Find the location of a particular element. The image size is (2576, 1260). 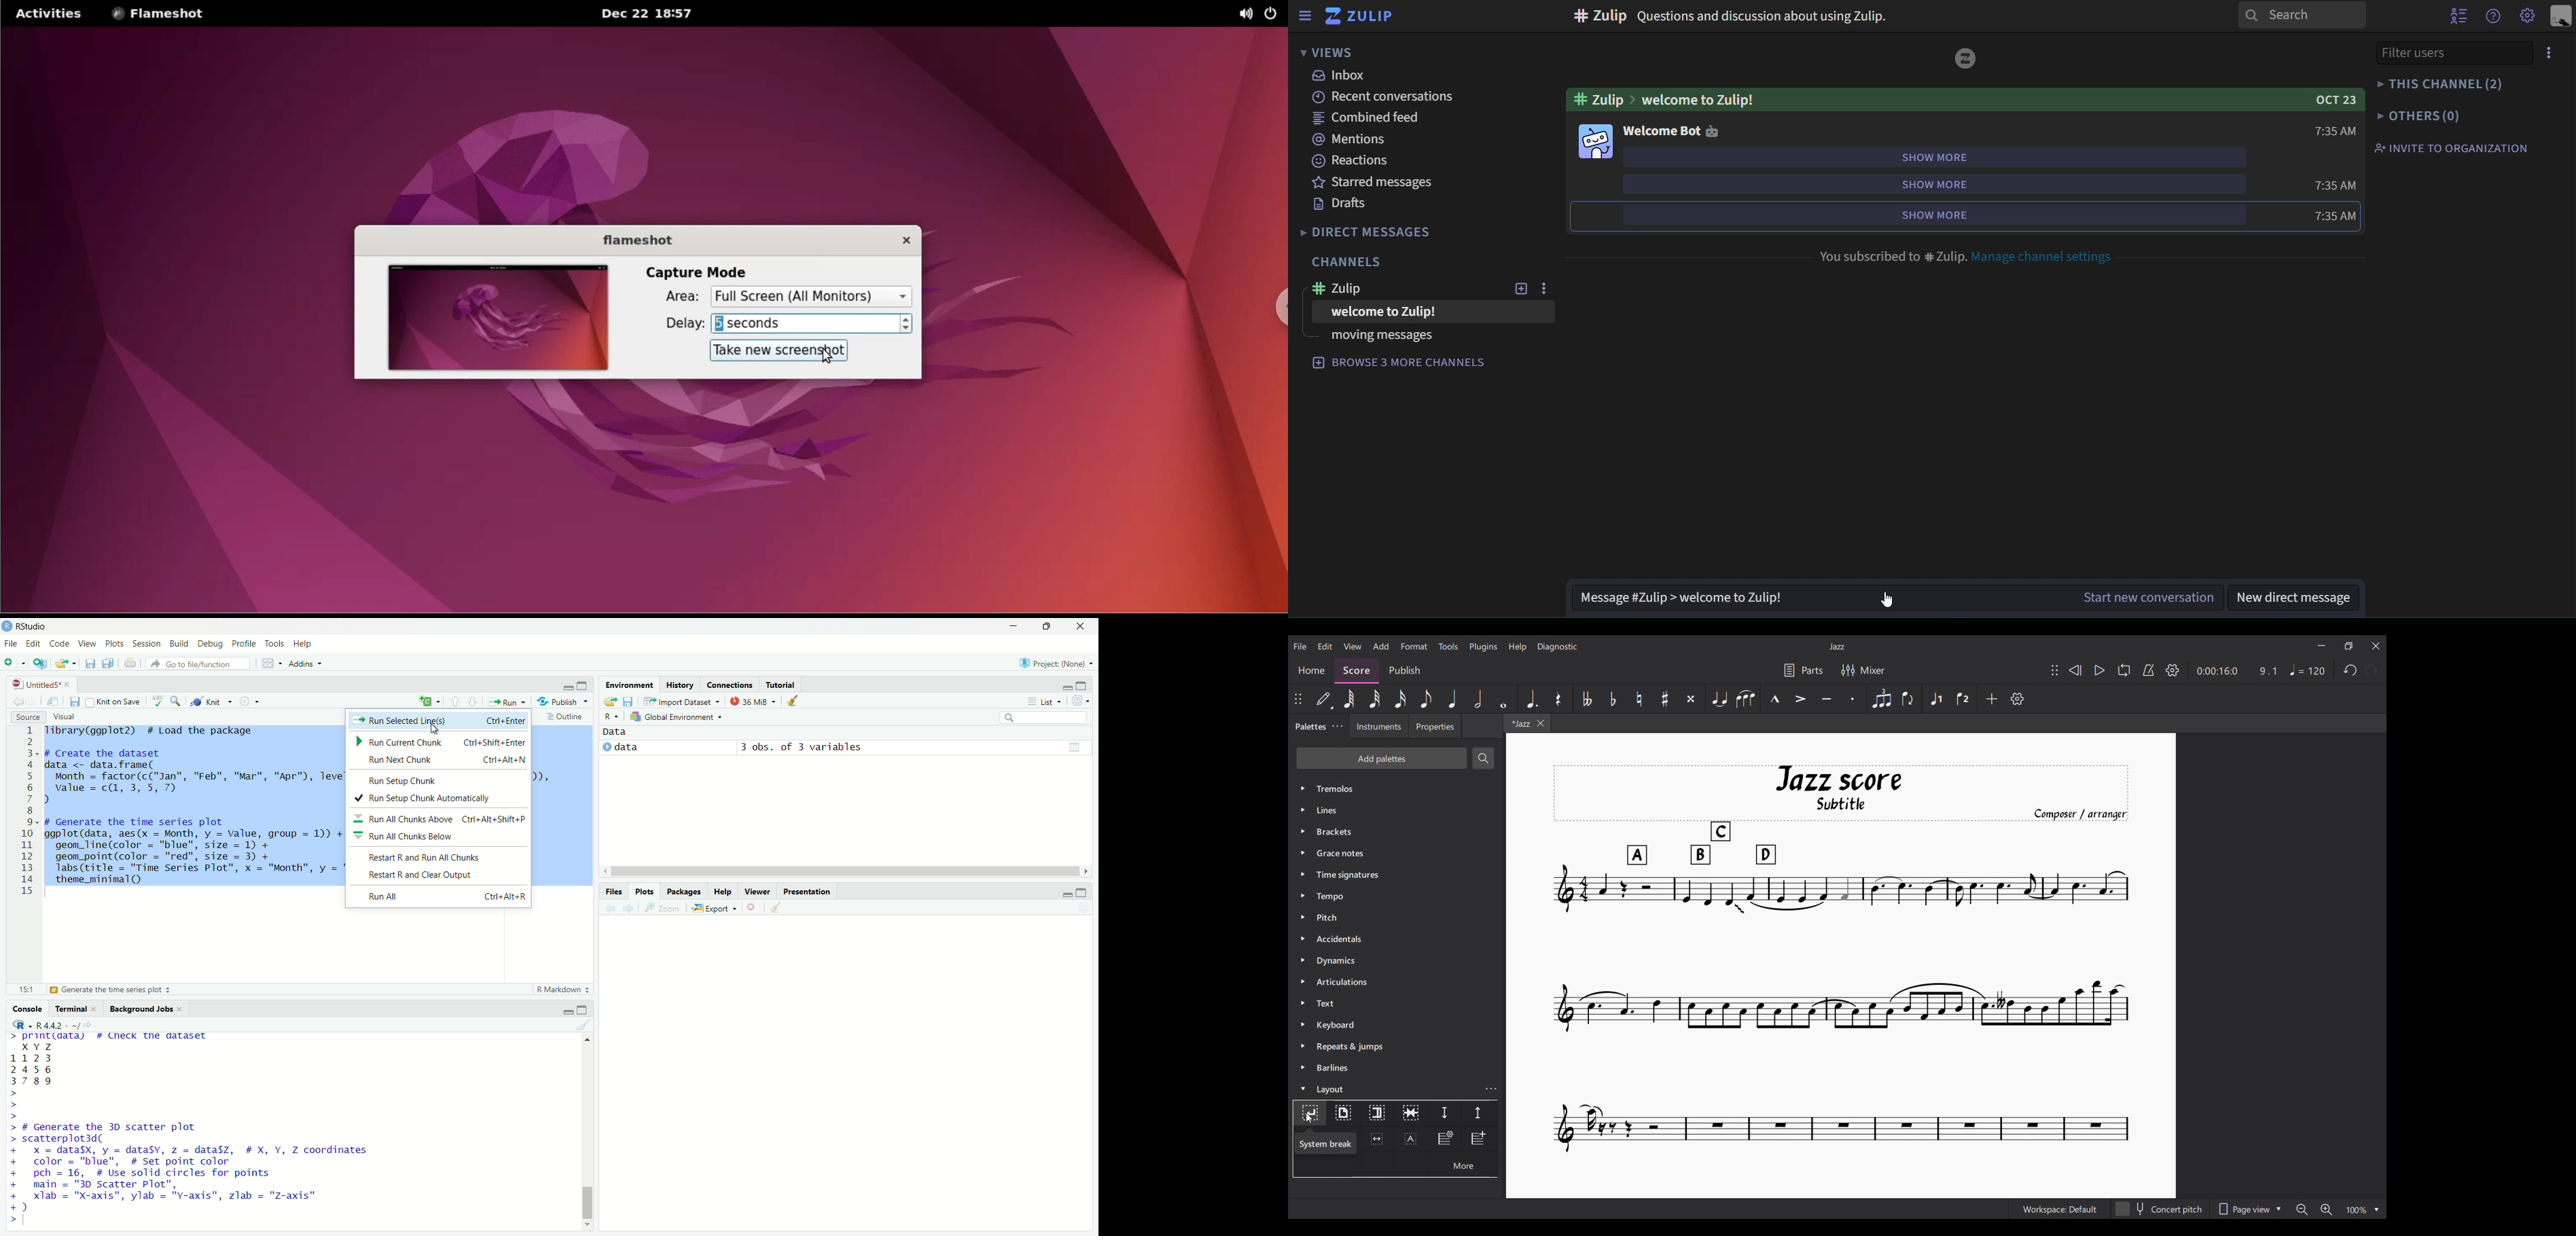

spell check is located at coordinates (156, 703).